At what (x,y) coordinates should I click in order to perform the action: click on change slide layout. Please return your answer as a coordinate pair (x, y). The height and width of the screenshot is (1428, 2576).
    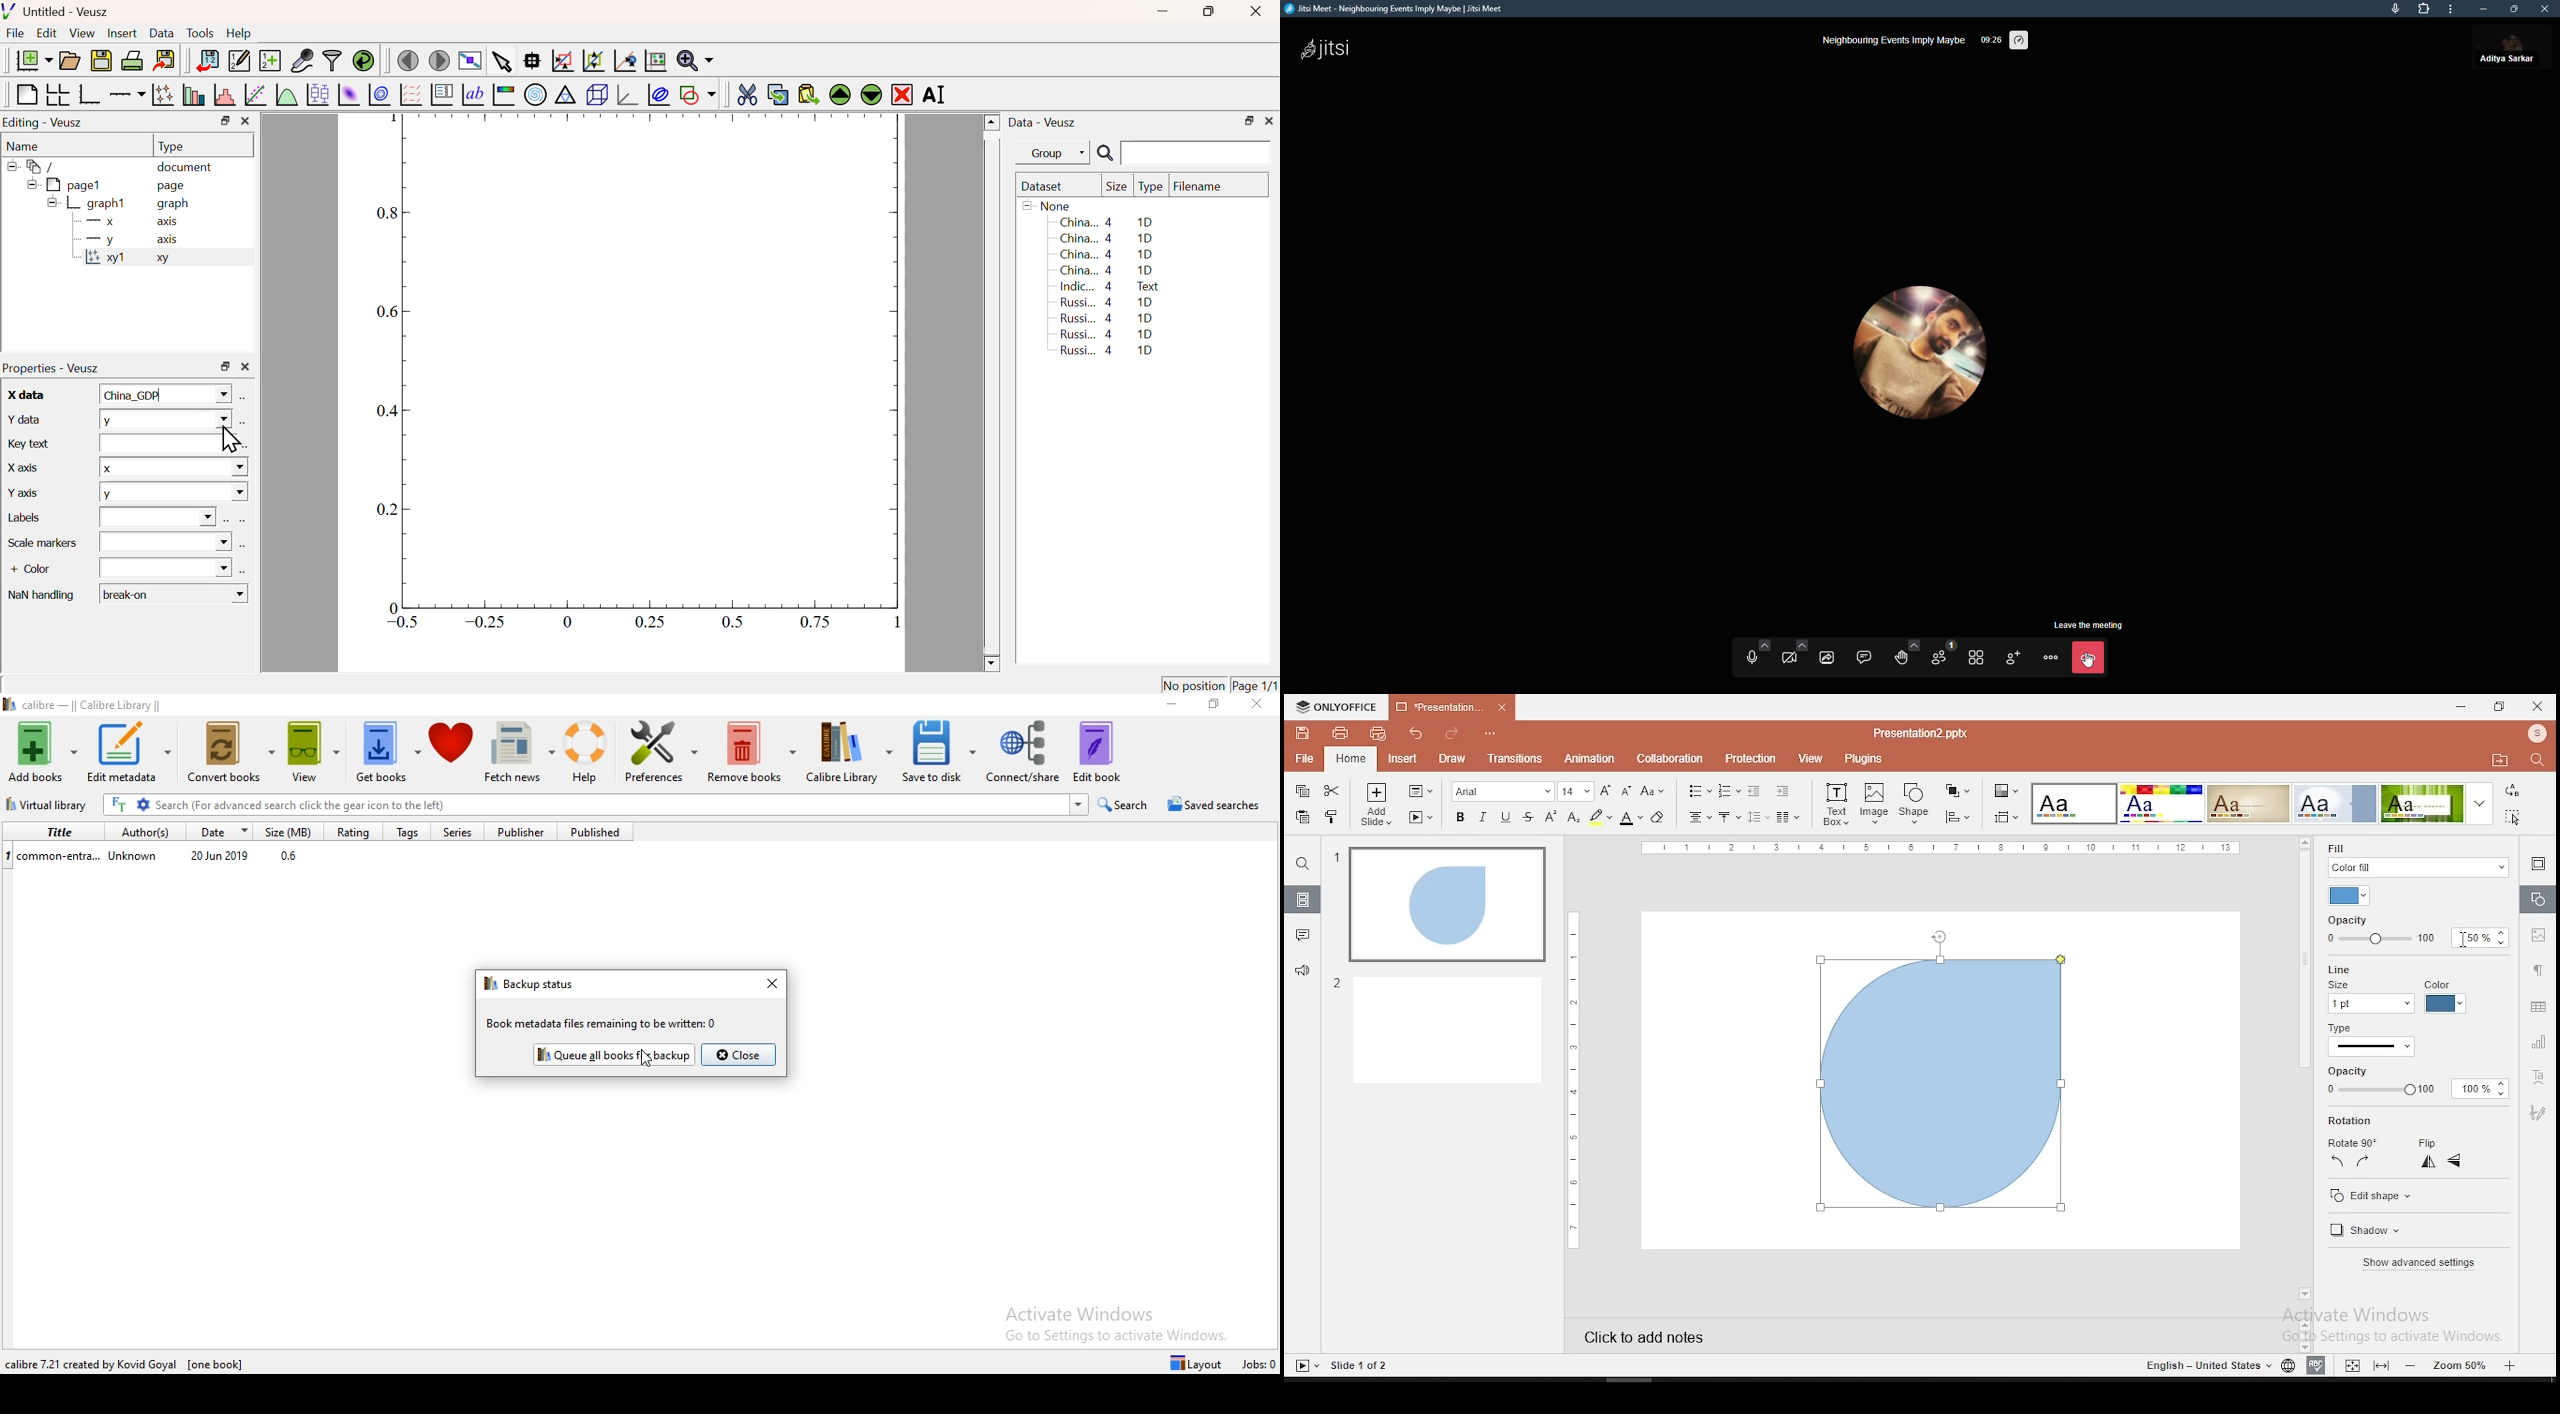
    Looking at the image, I should click on (1419, 791).